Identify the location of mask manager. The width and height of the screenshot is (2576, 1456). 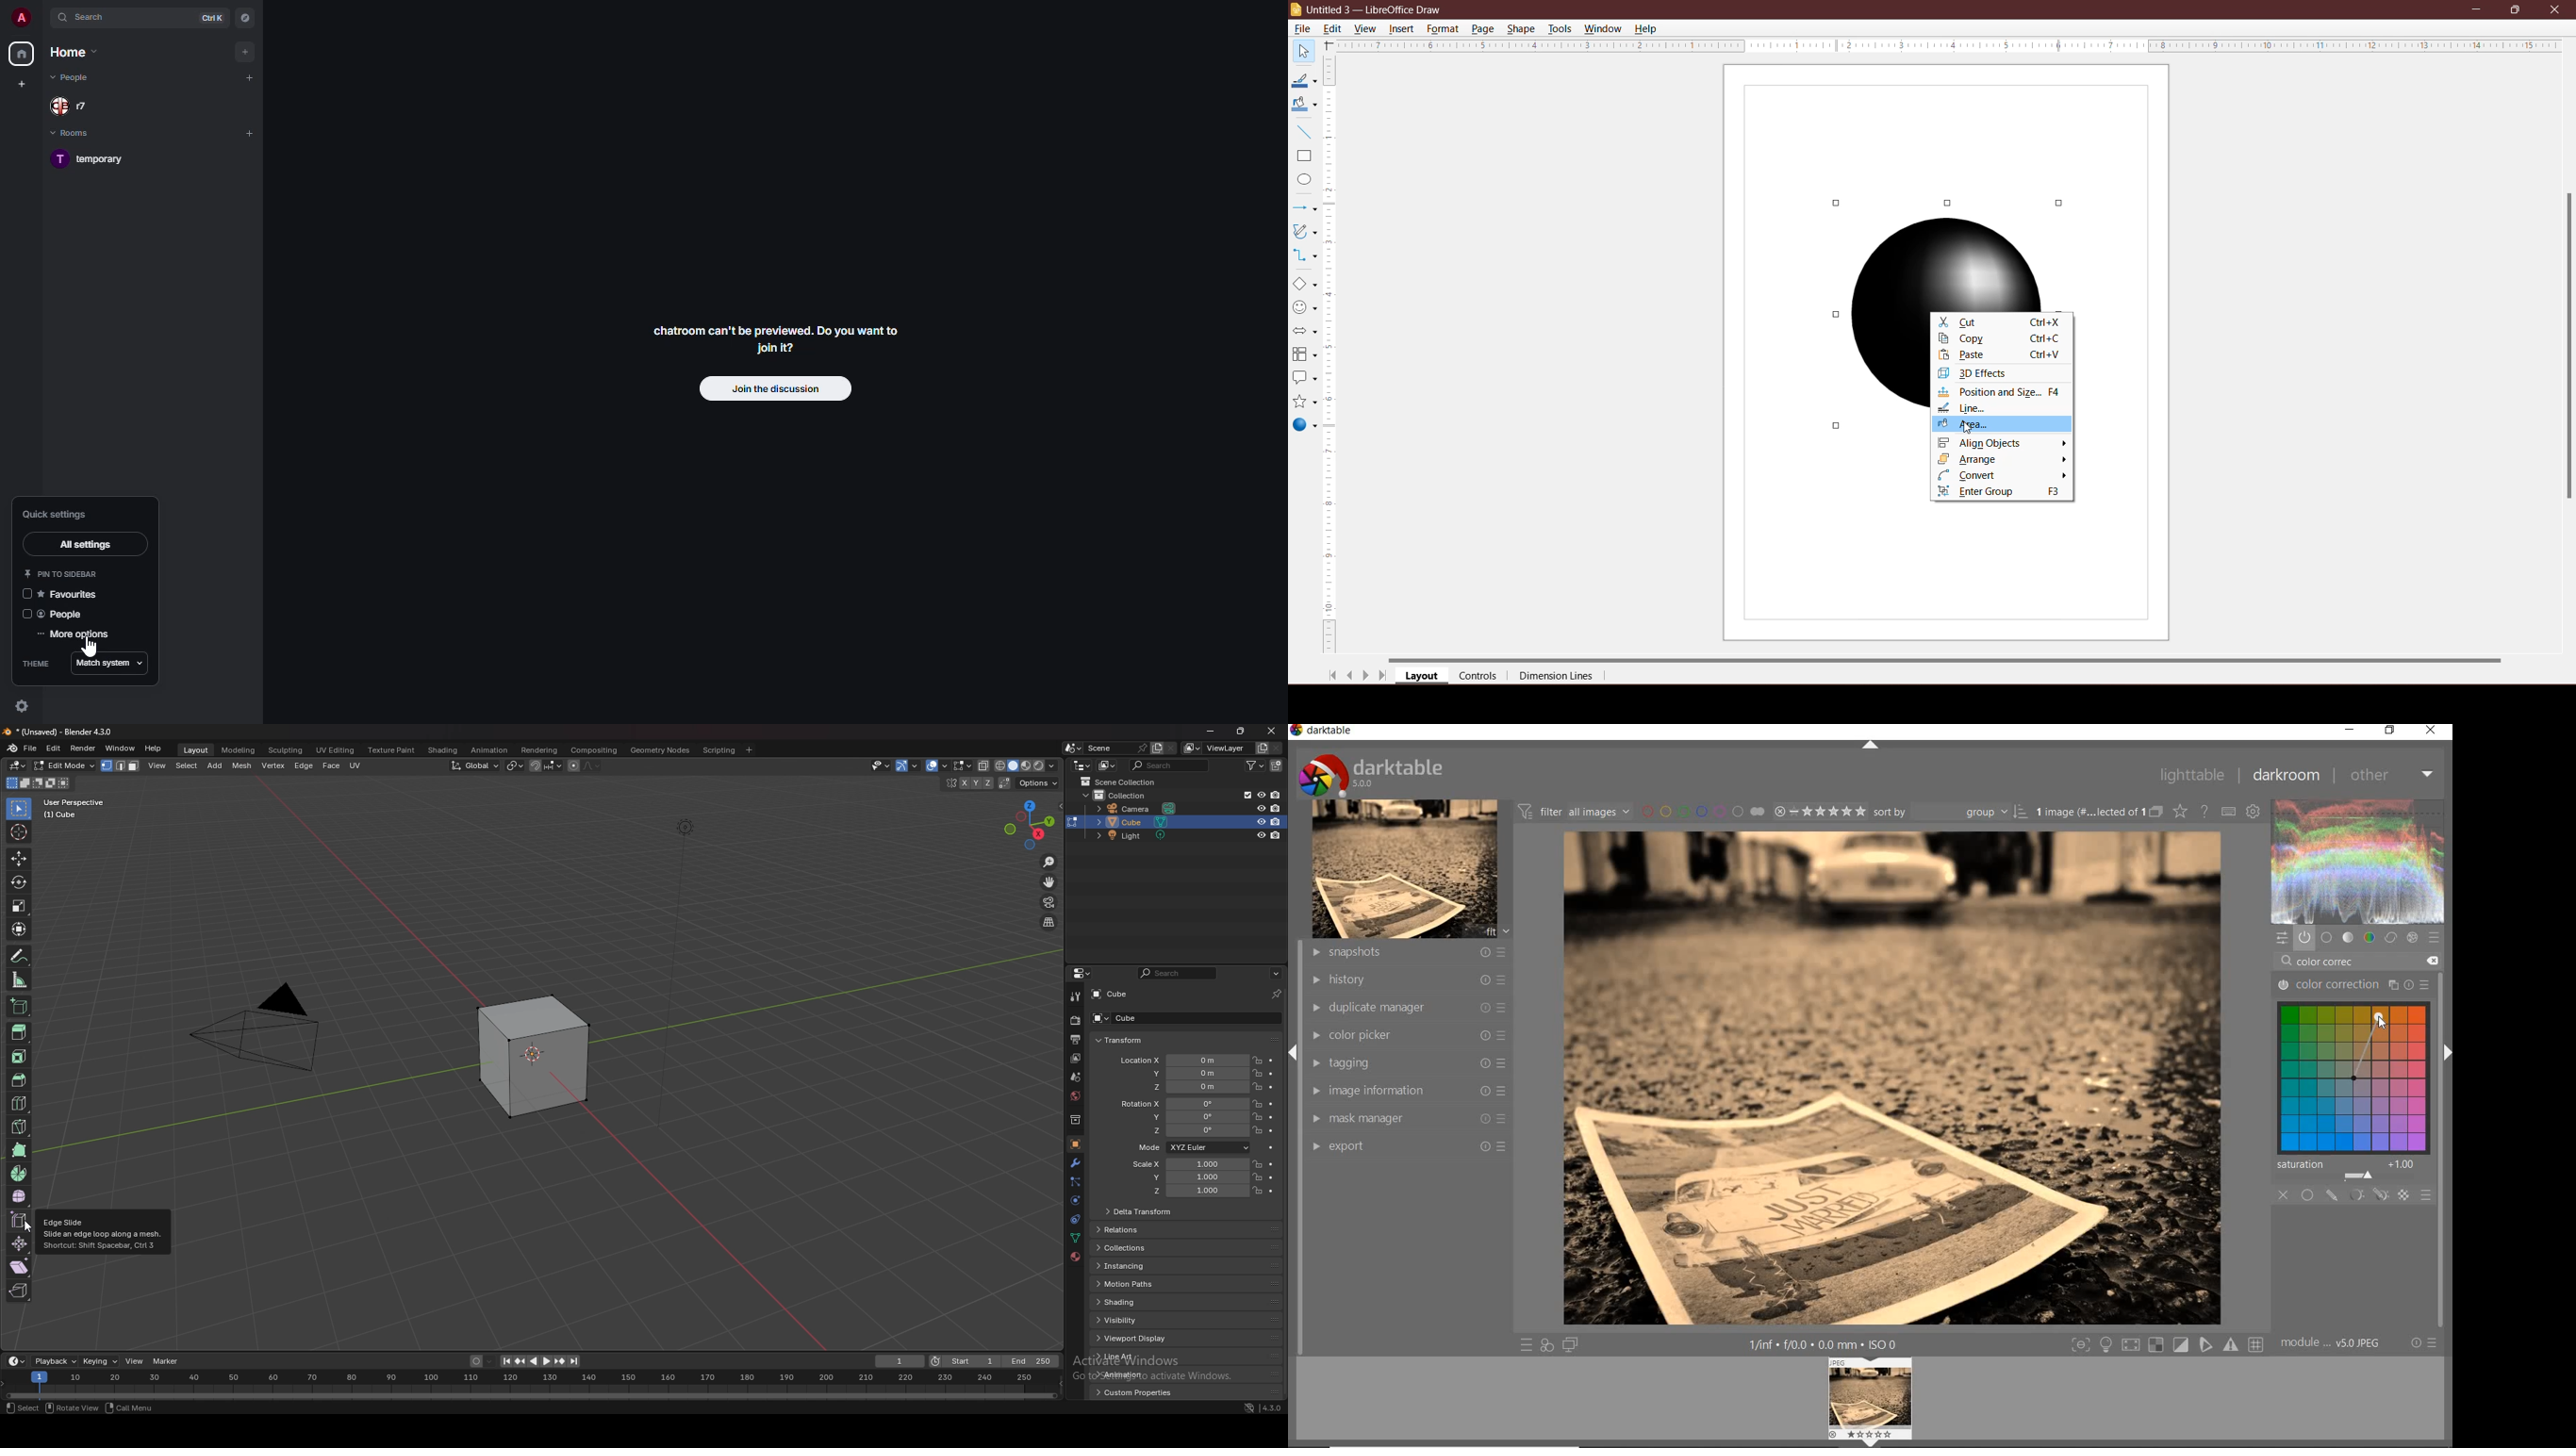
(1410, 1117).